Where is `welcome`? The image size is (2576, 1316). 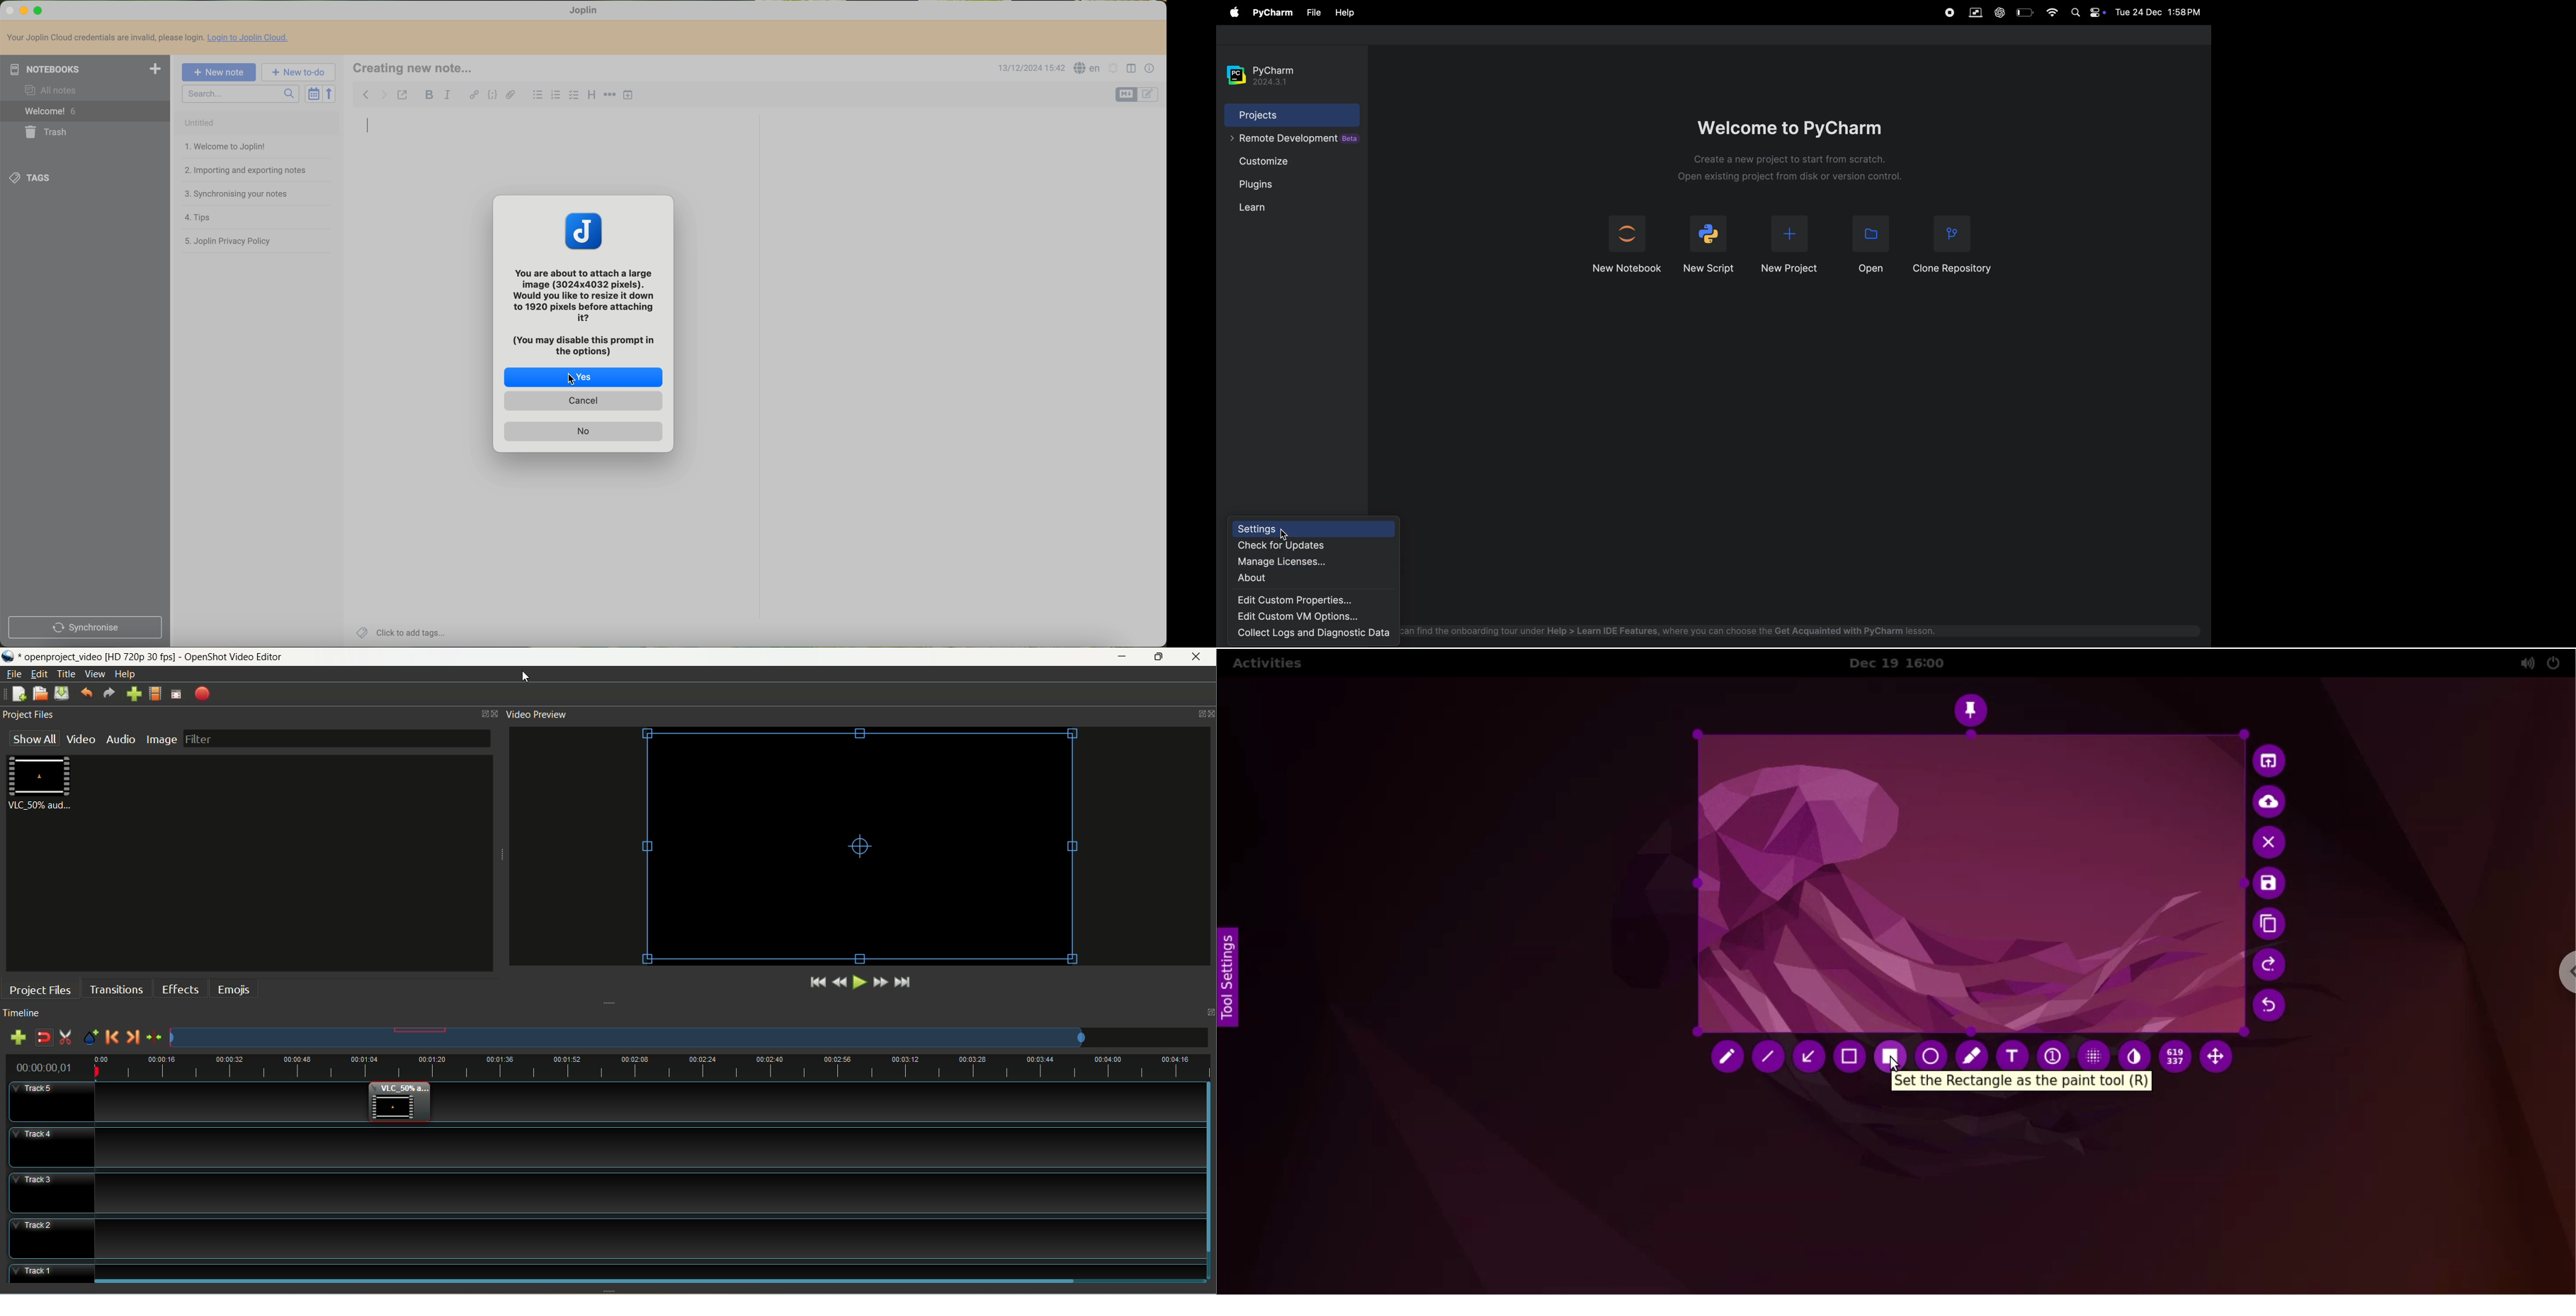 welcome is located at coordinates (85, 112).